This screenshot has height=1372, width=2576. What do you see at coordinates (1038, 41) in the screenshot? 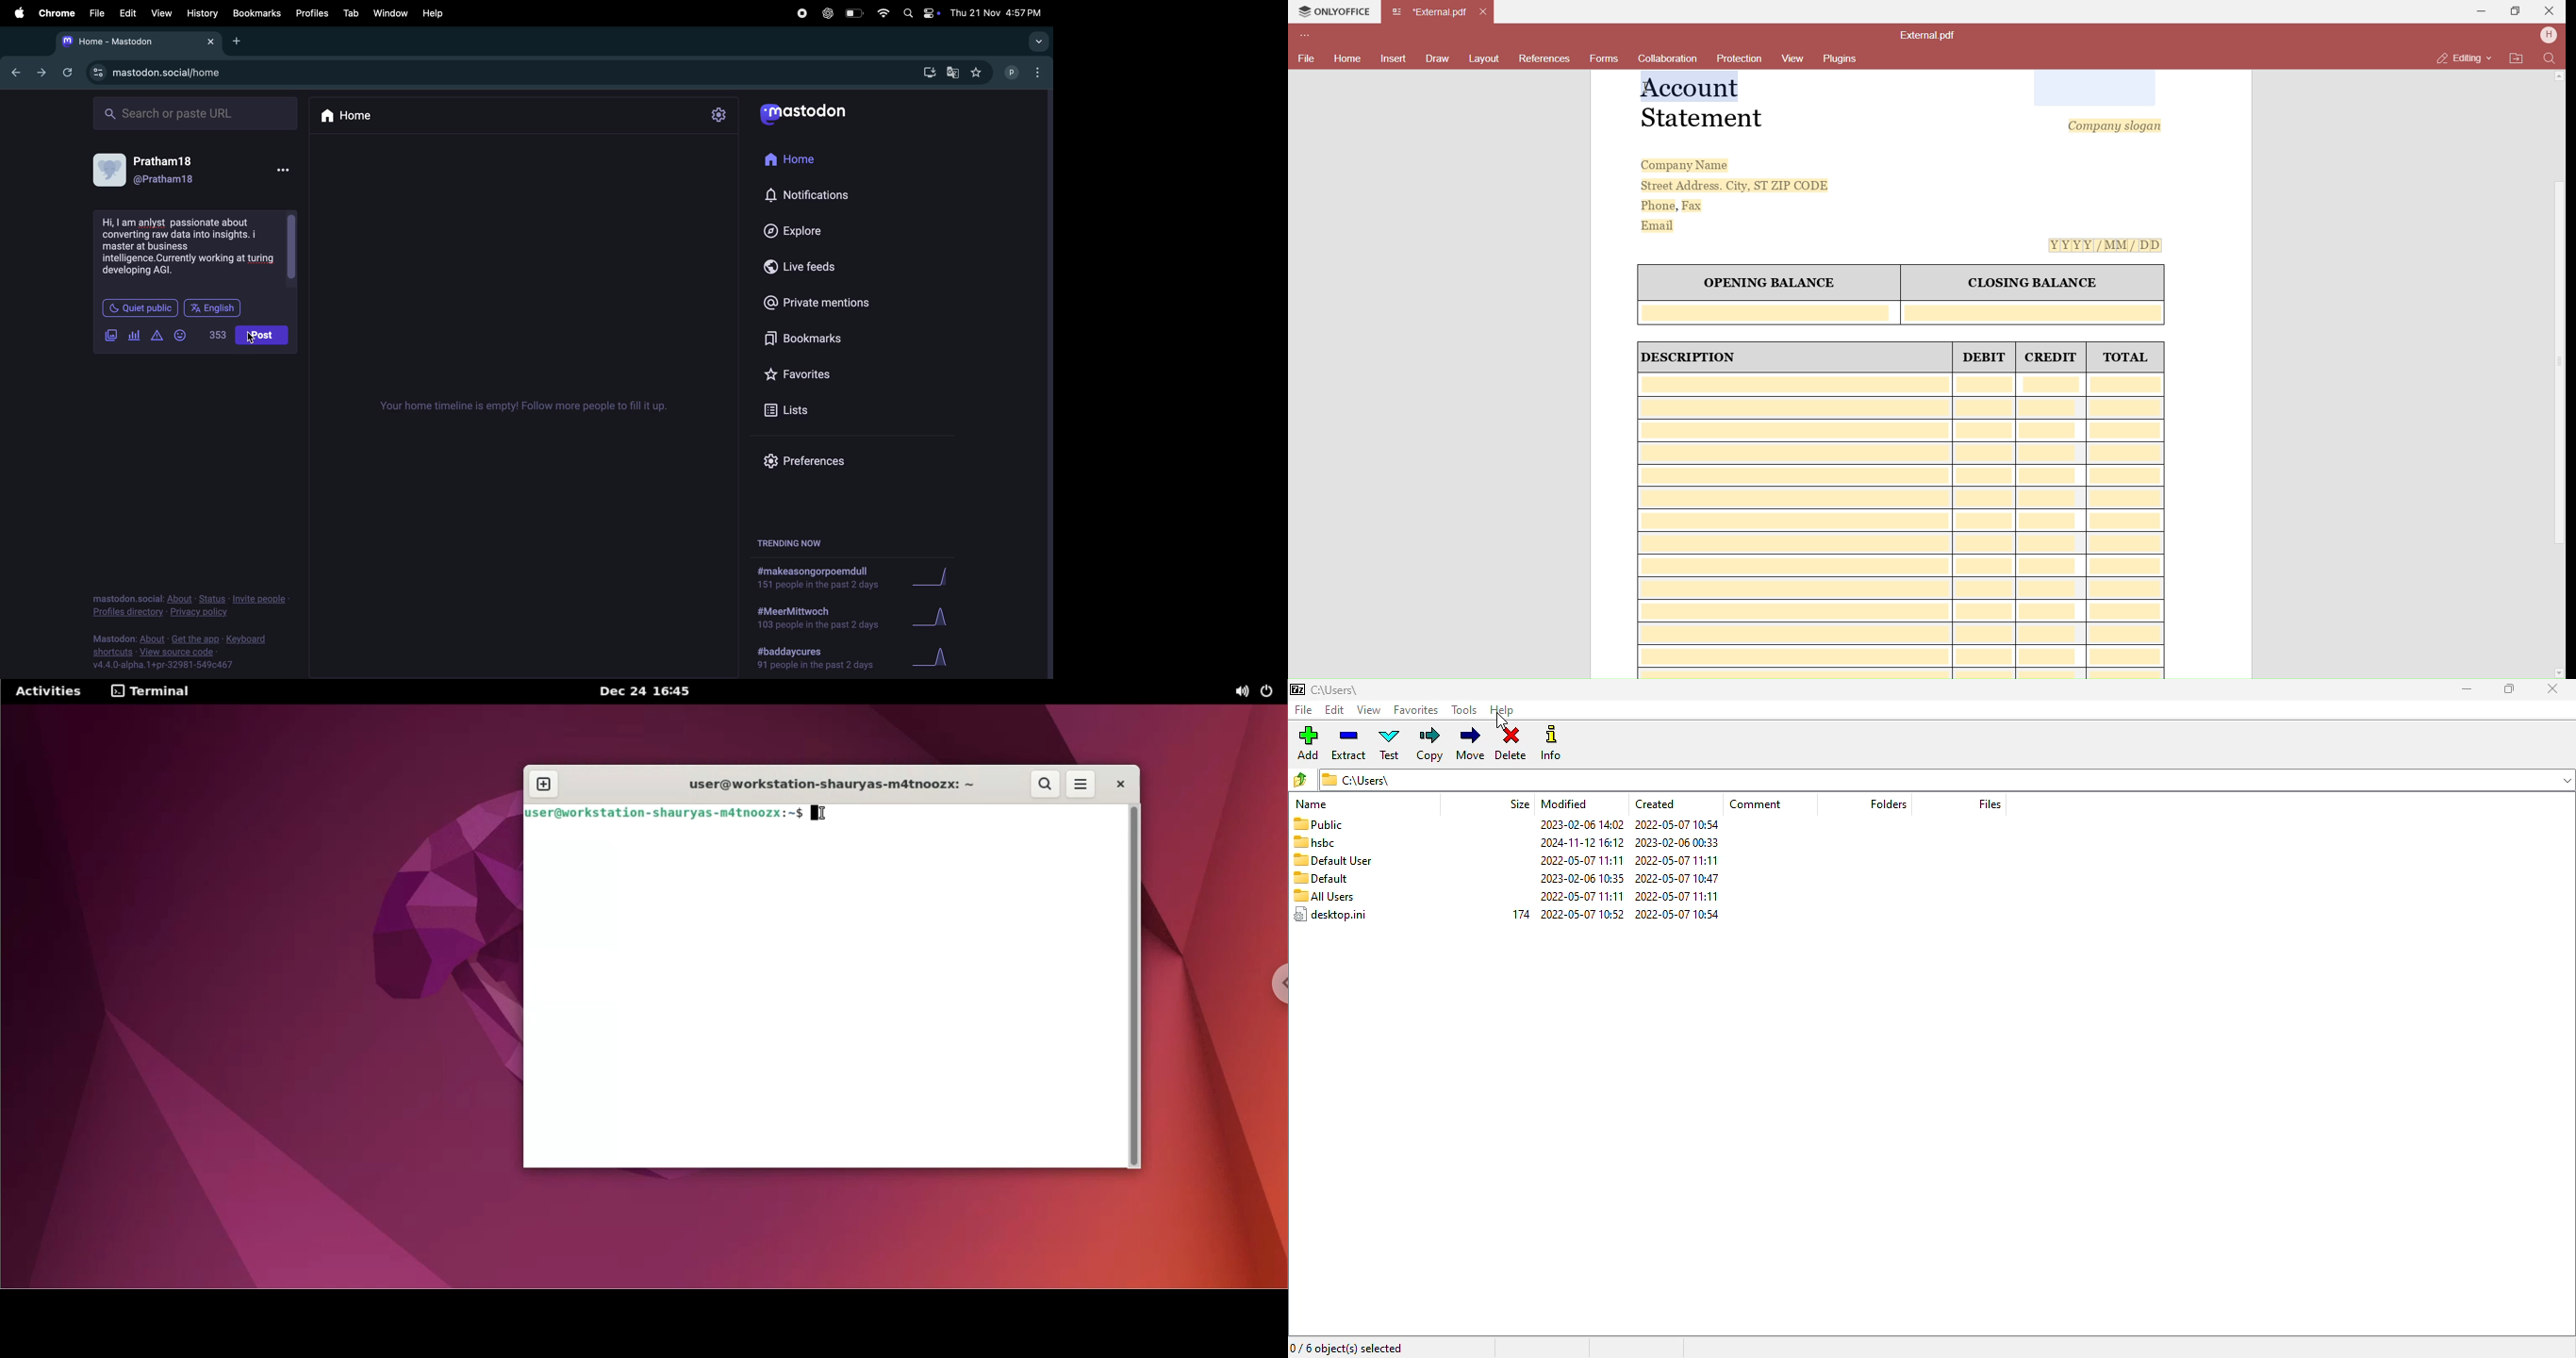
I see `search tabs` at bounding box center [1038, 41].